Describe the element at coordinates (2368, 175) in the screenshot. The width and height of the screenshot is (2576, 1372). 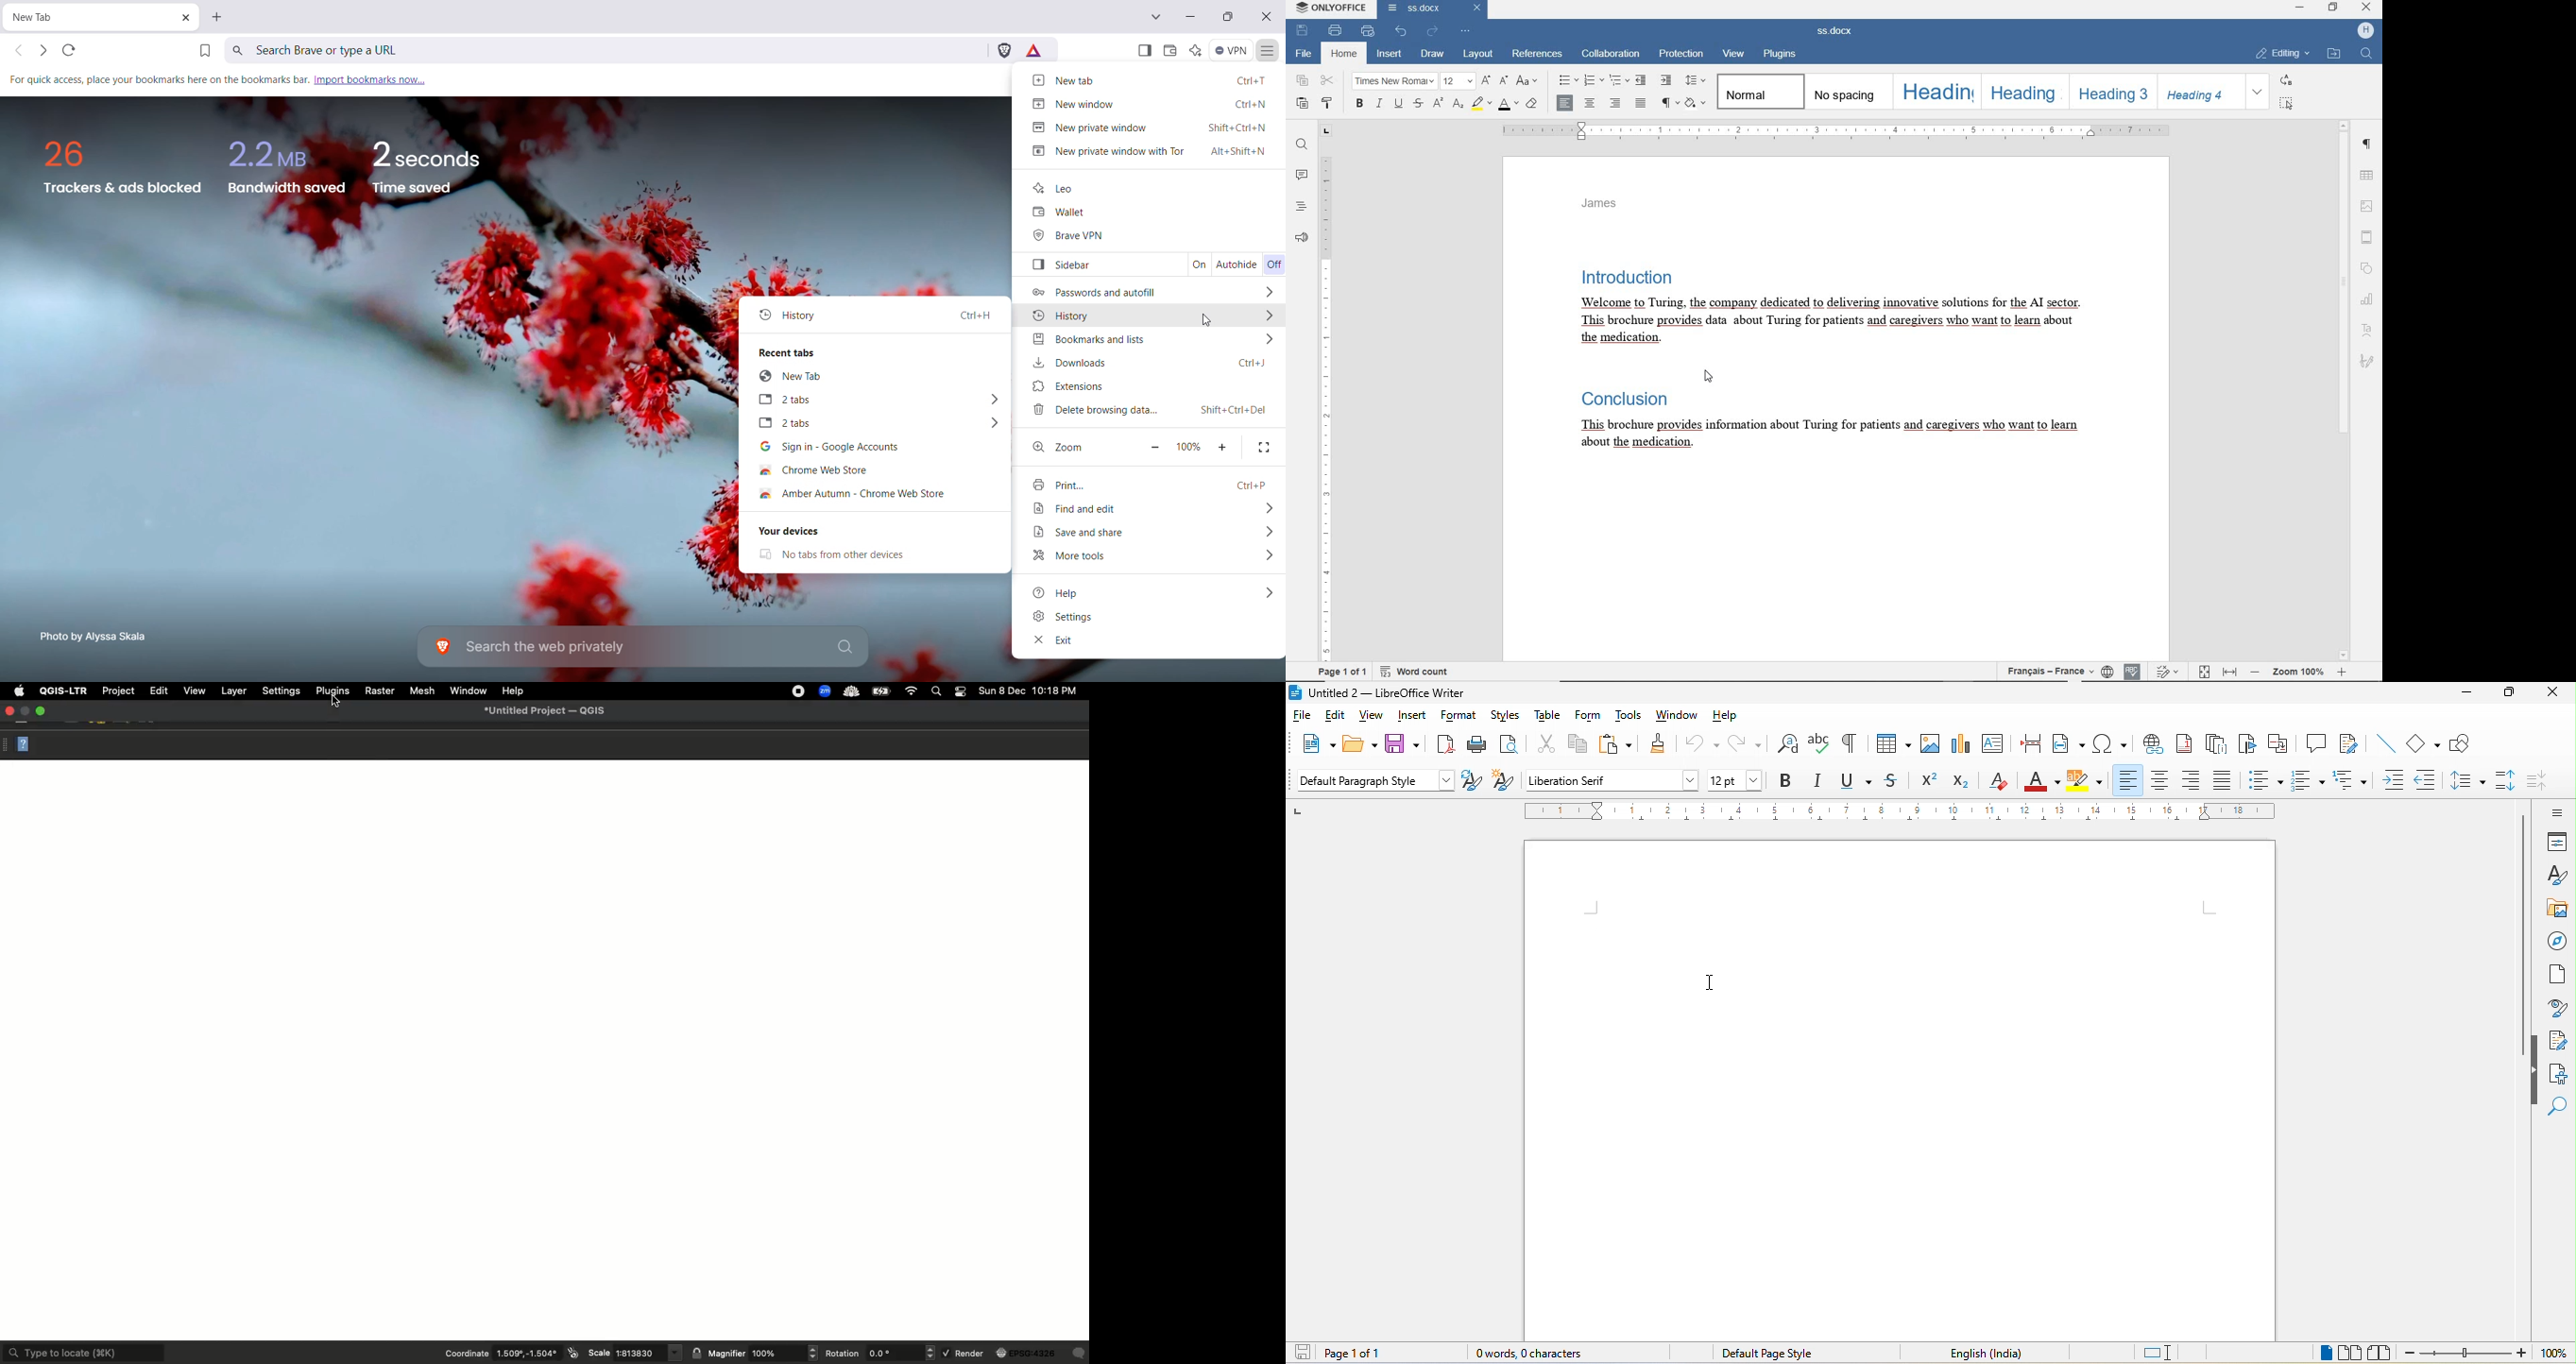
I see `TABLE` at that location.